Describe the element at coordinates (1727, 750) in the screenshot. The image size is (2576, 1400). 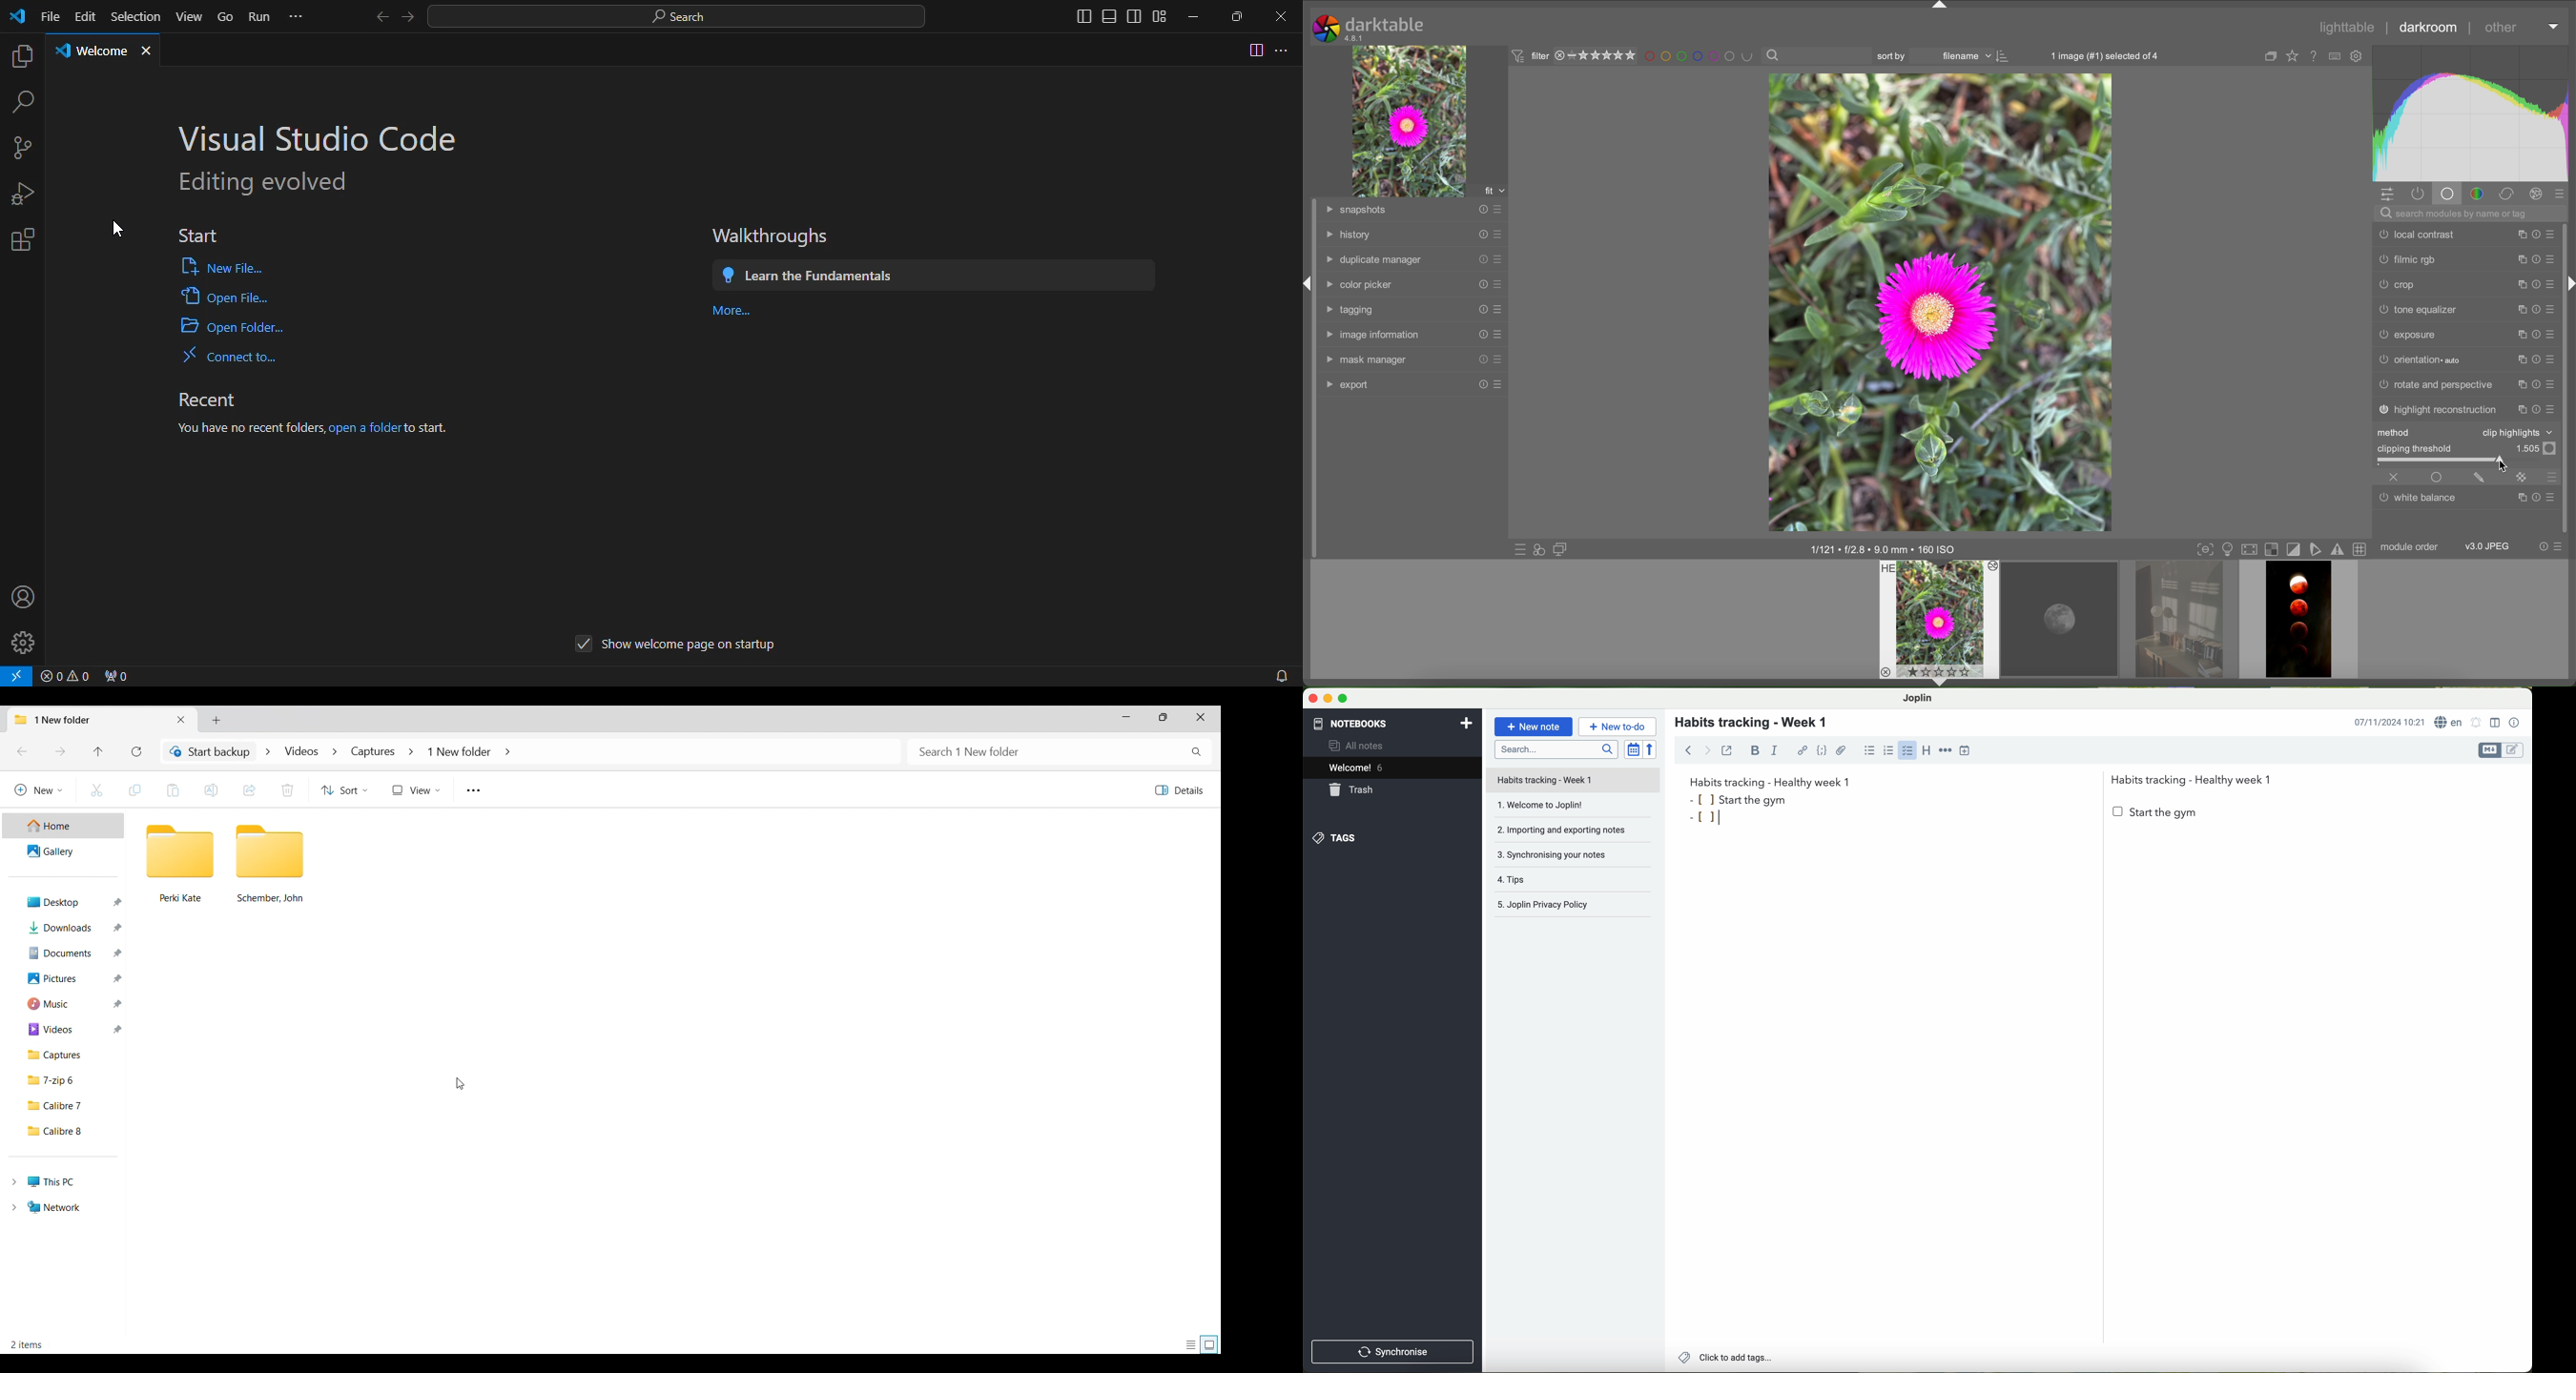
I see `toggle external editing` at that location.